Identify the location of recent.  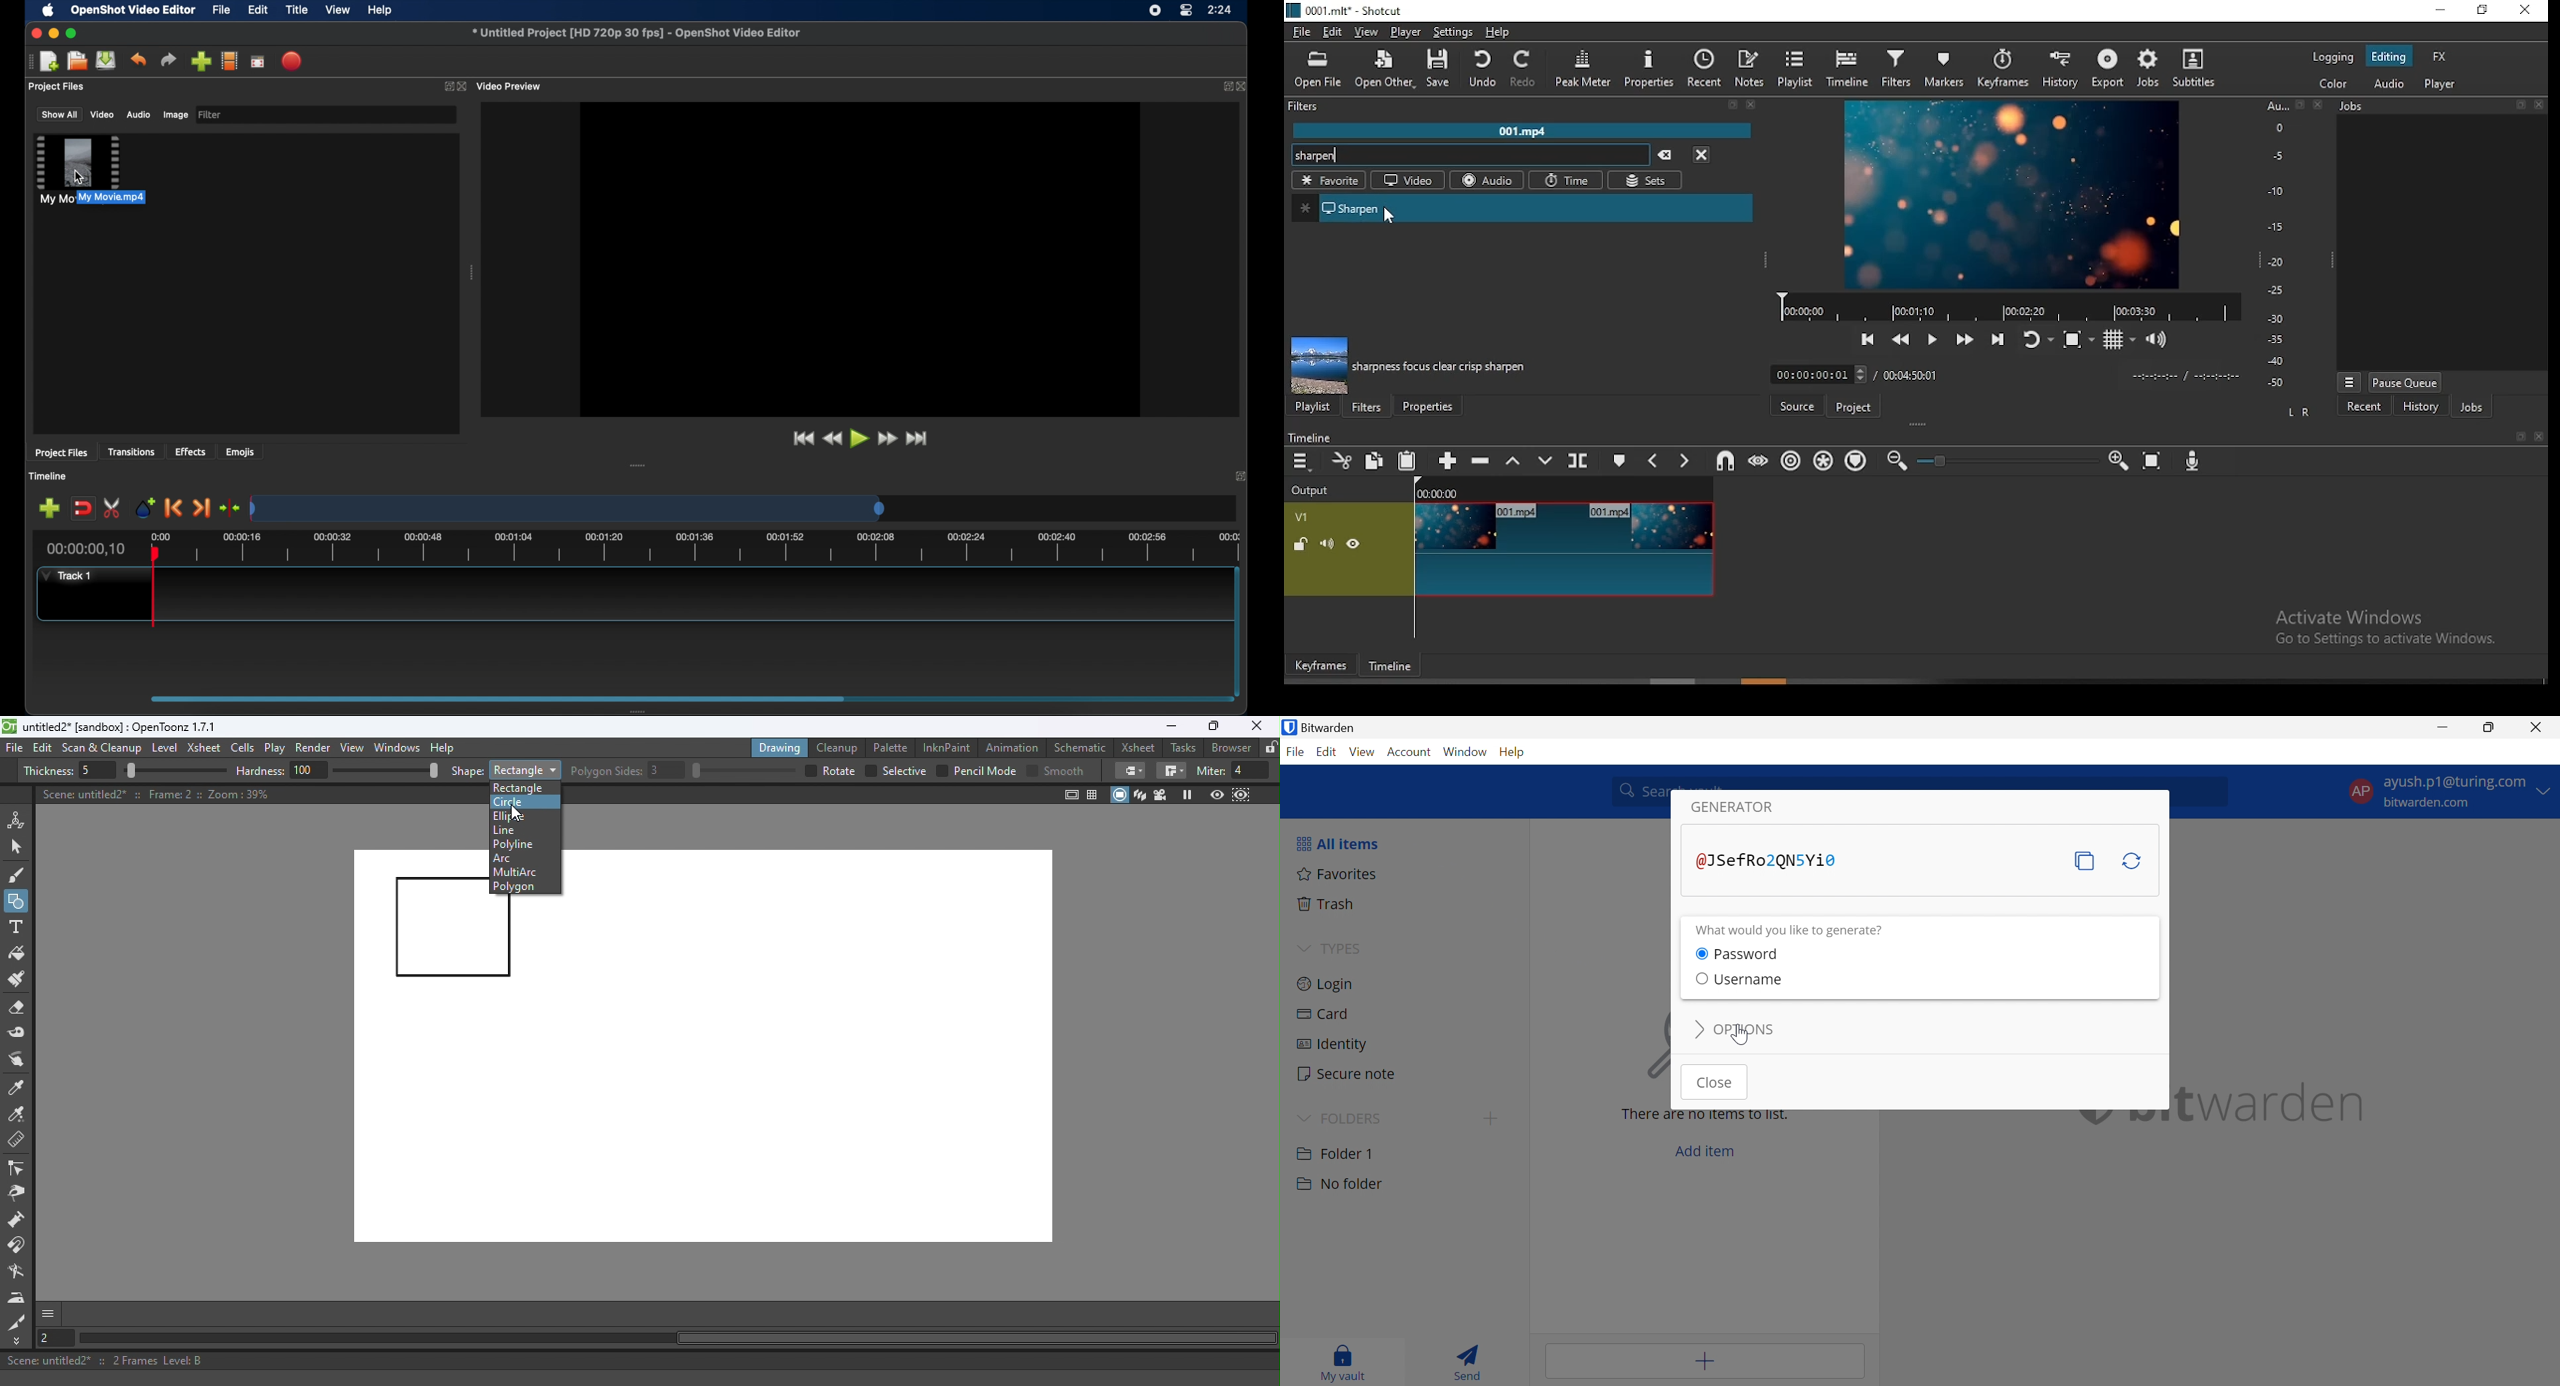
(2367, 406).